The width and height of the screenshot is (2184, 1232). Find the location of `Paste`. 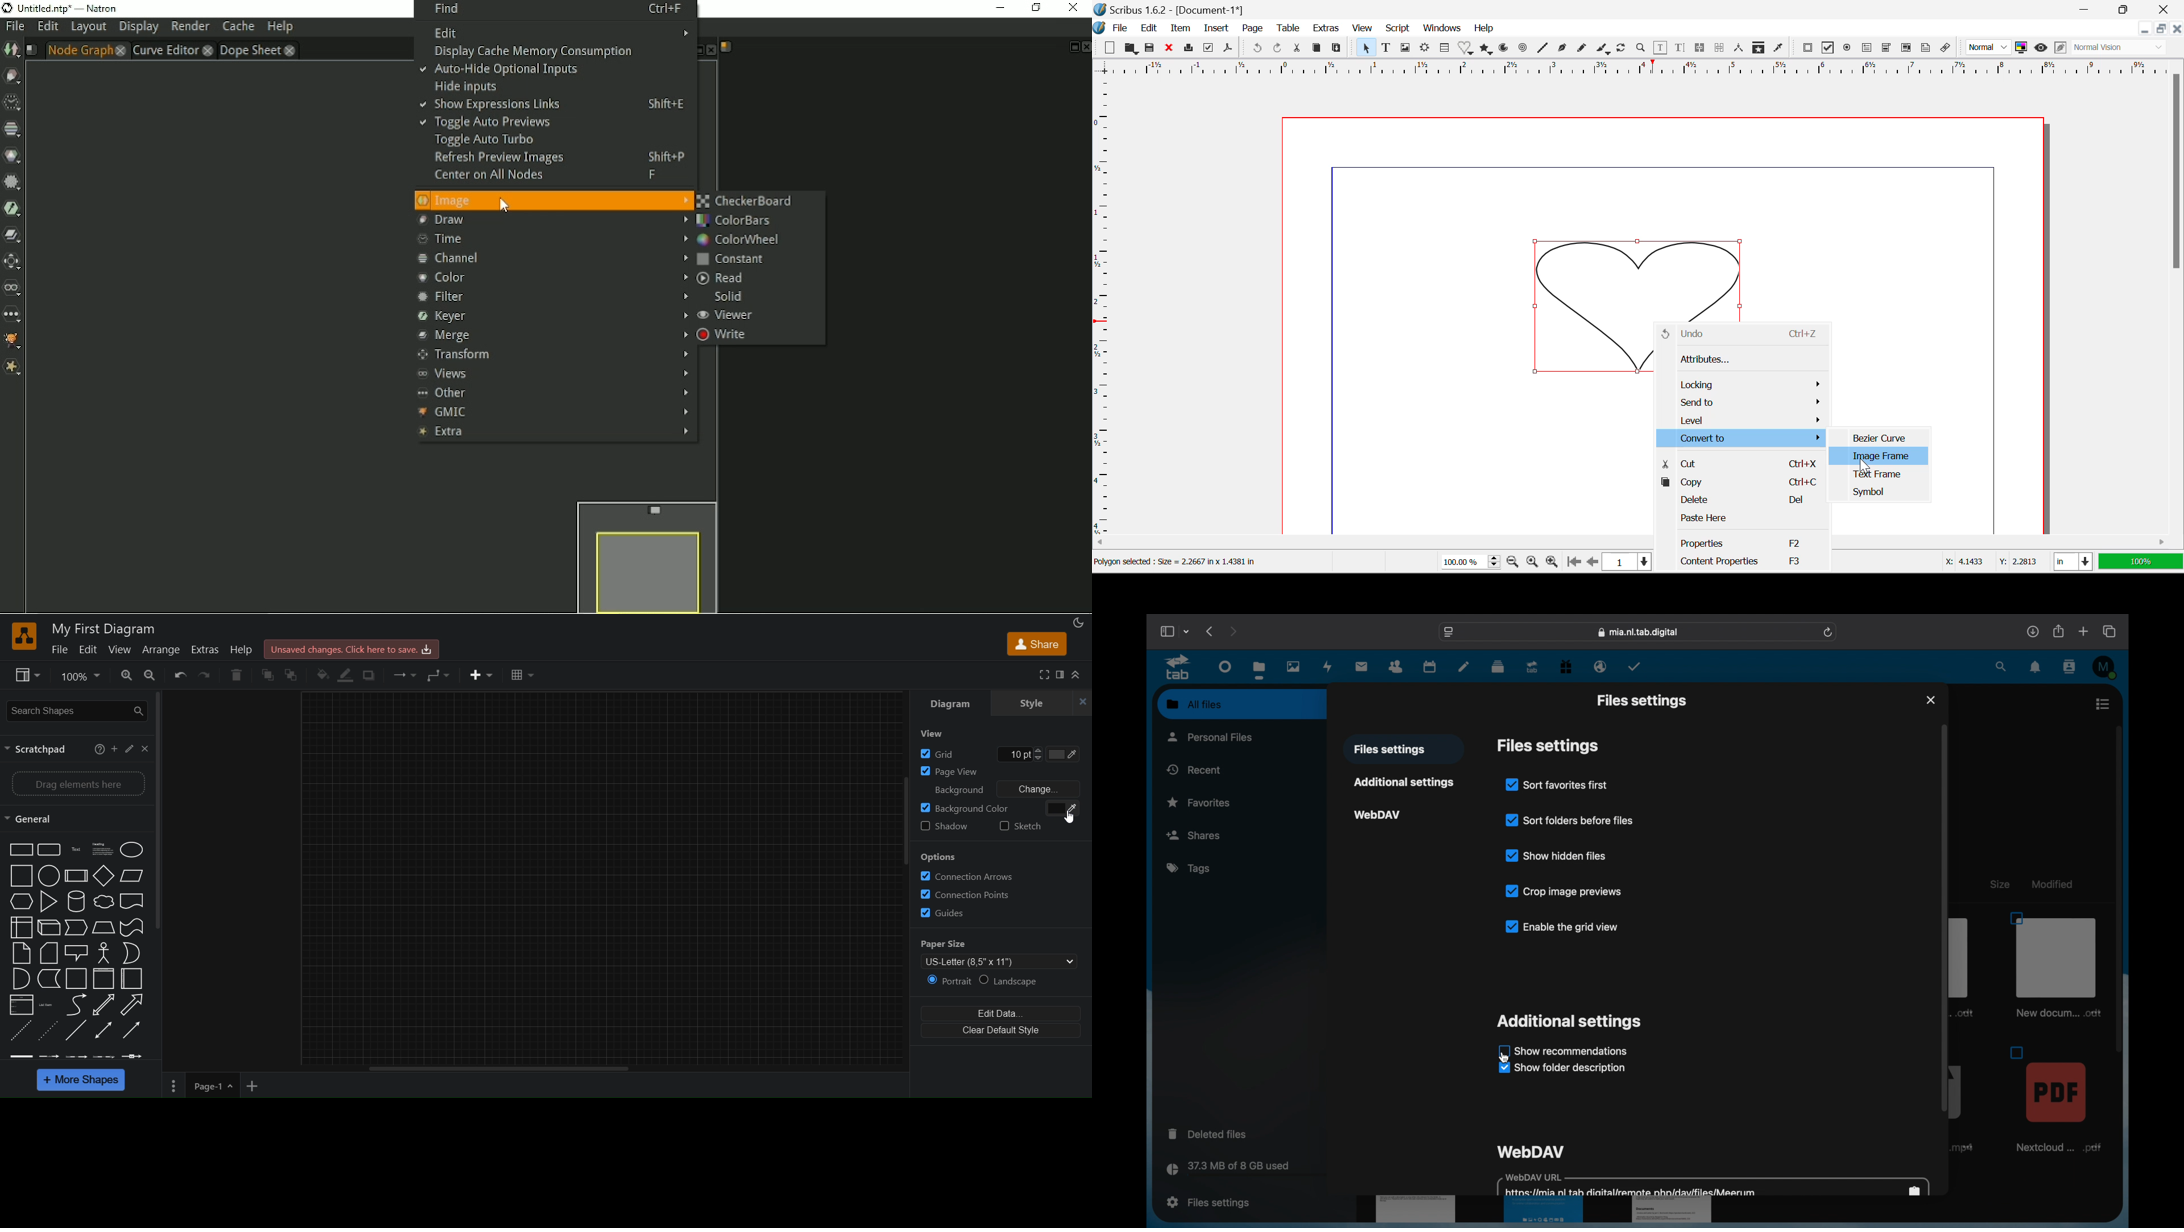

Paste is located at coordinates (1339, 47).